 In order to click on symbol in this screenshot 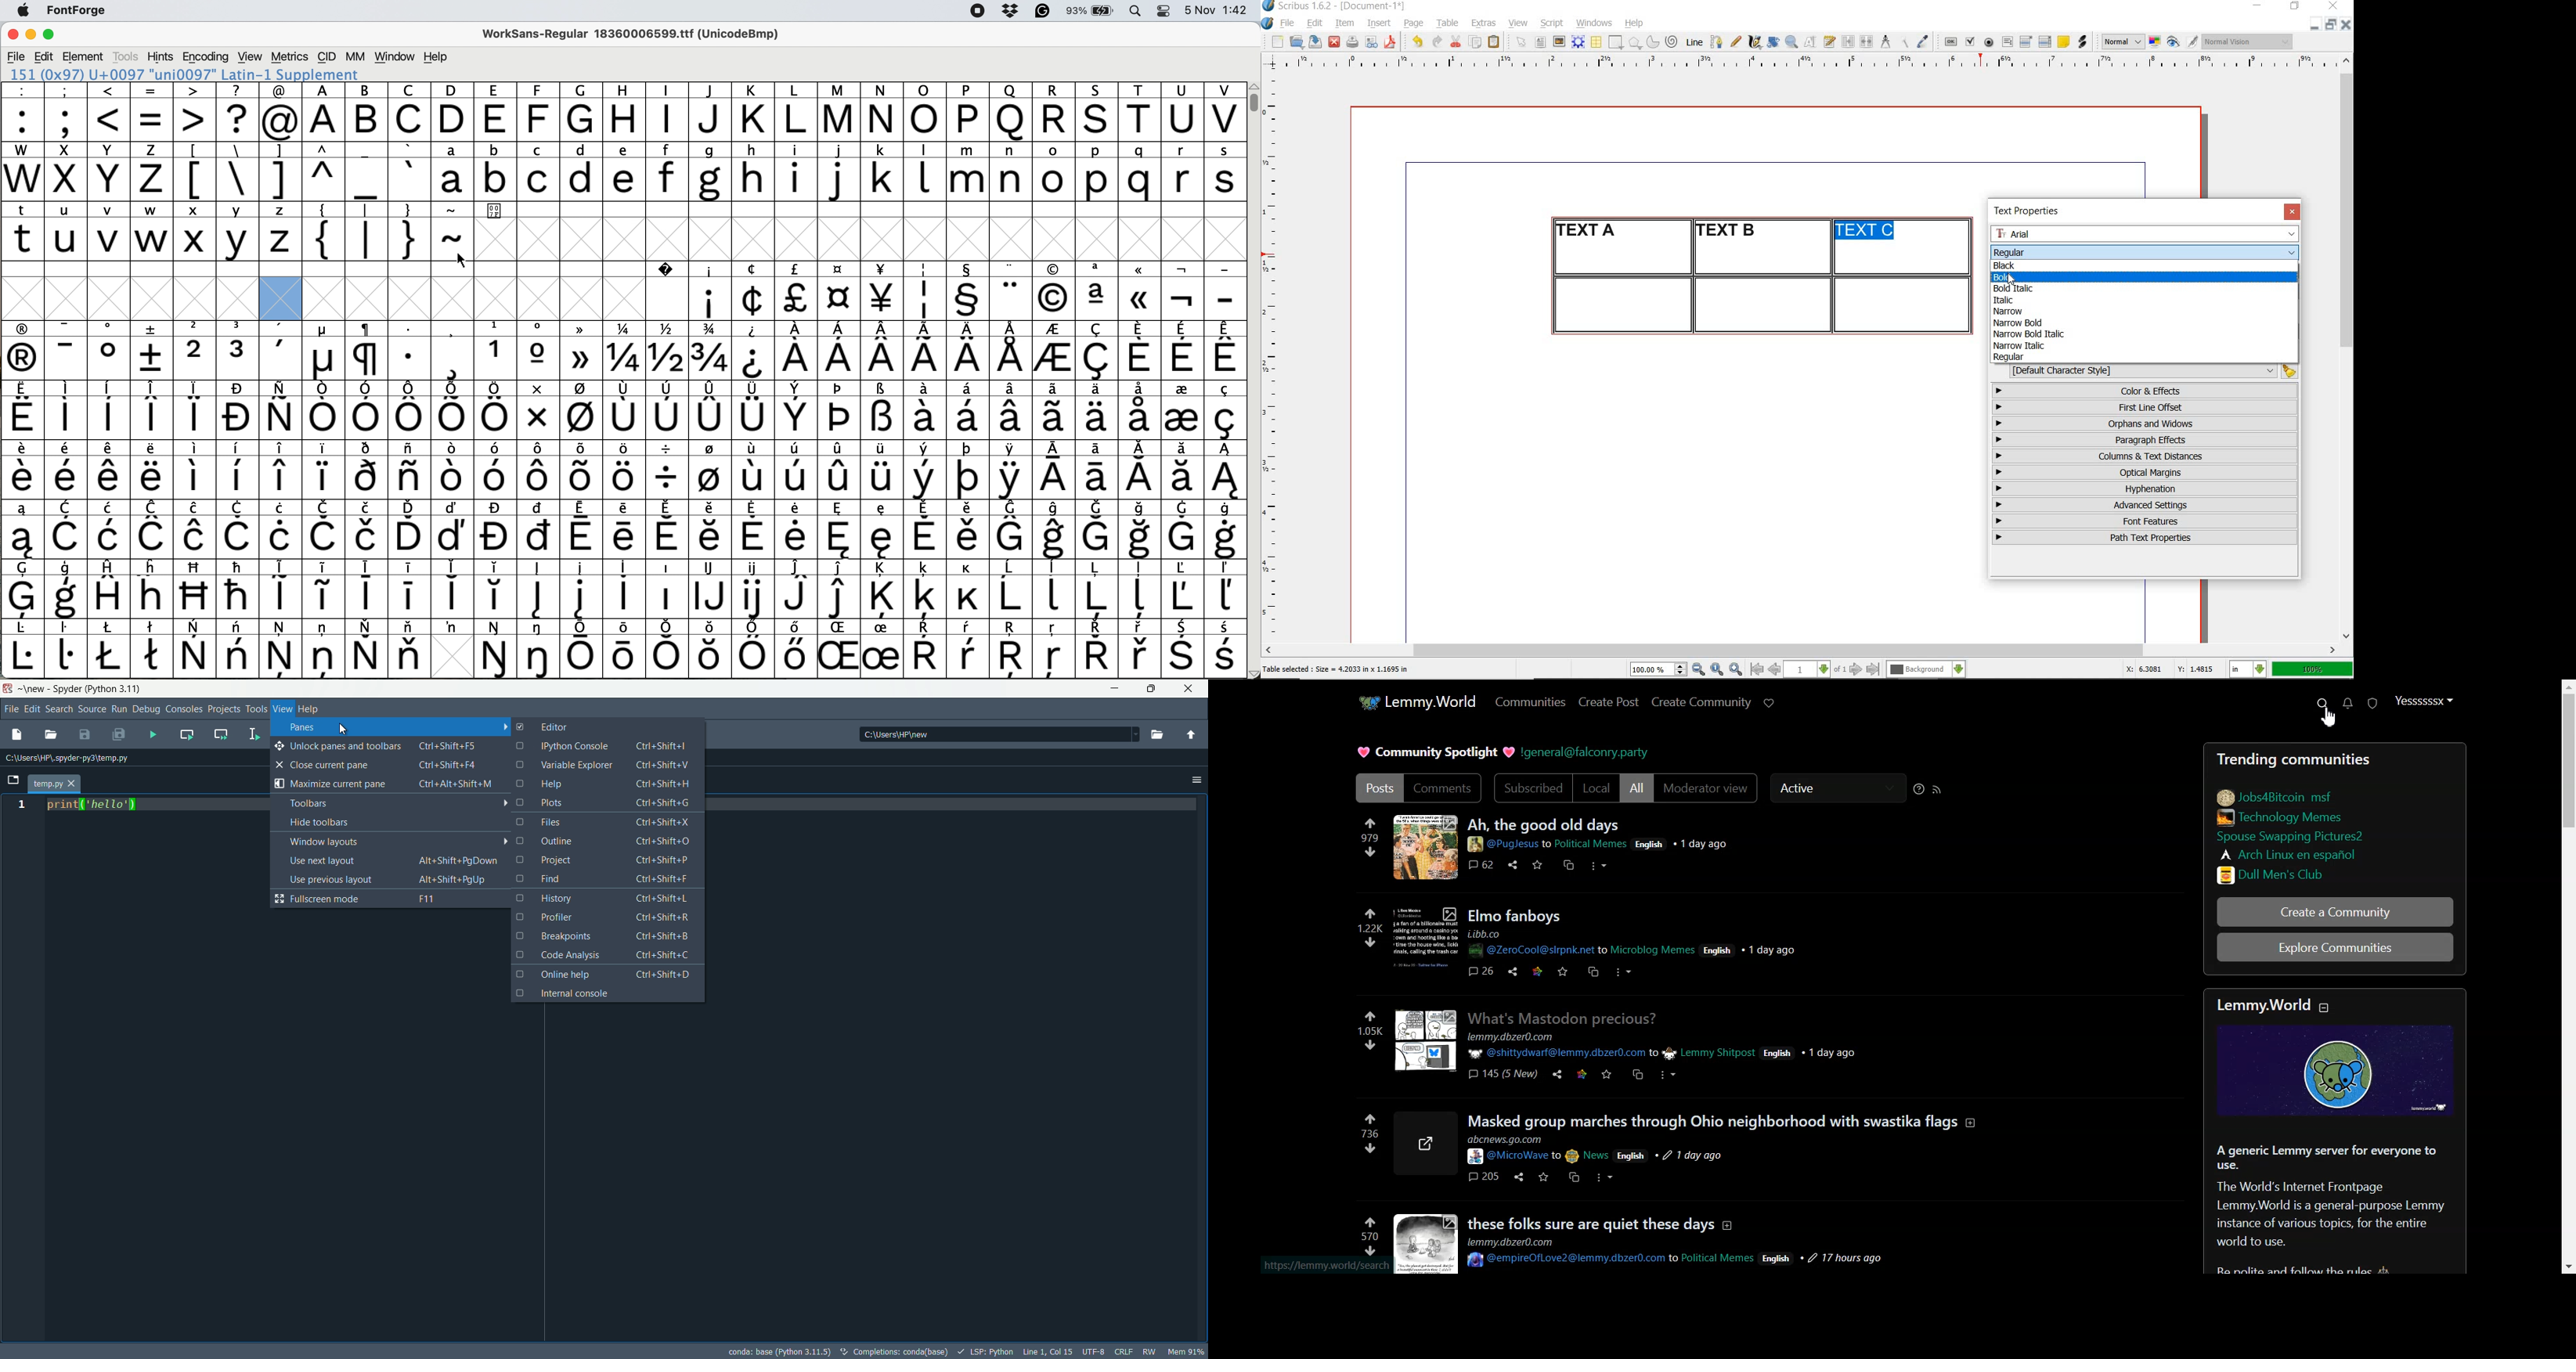, I will do `click(1100, 409)`.